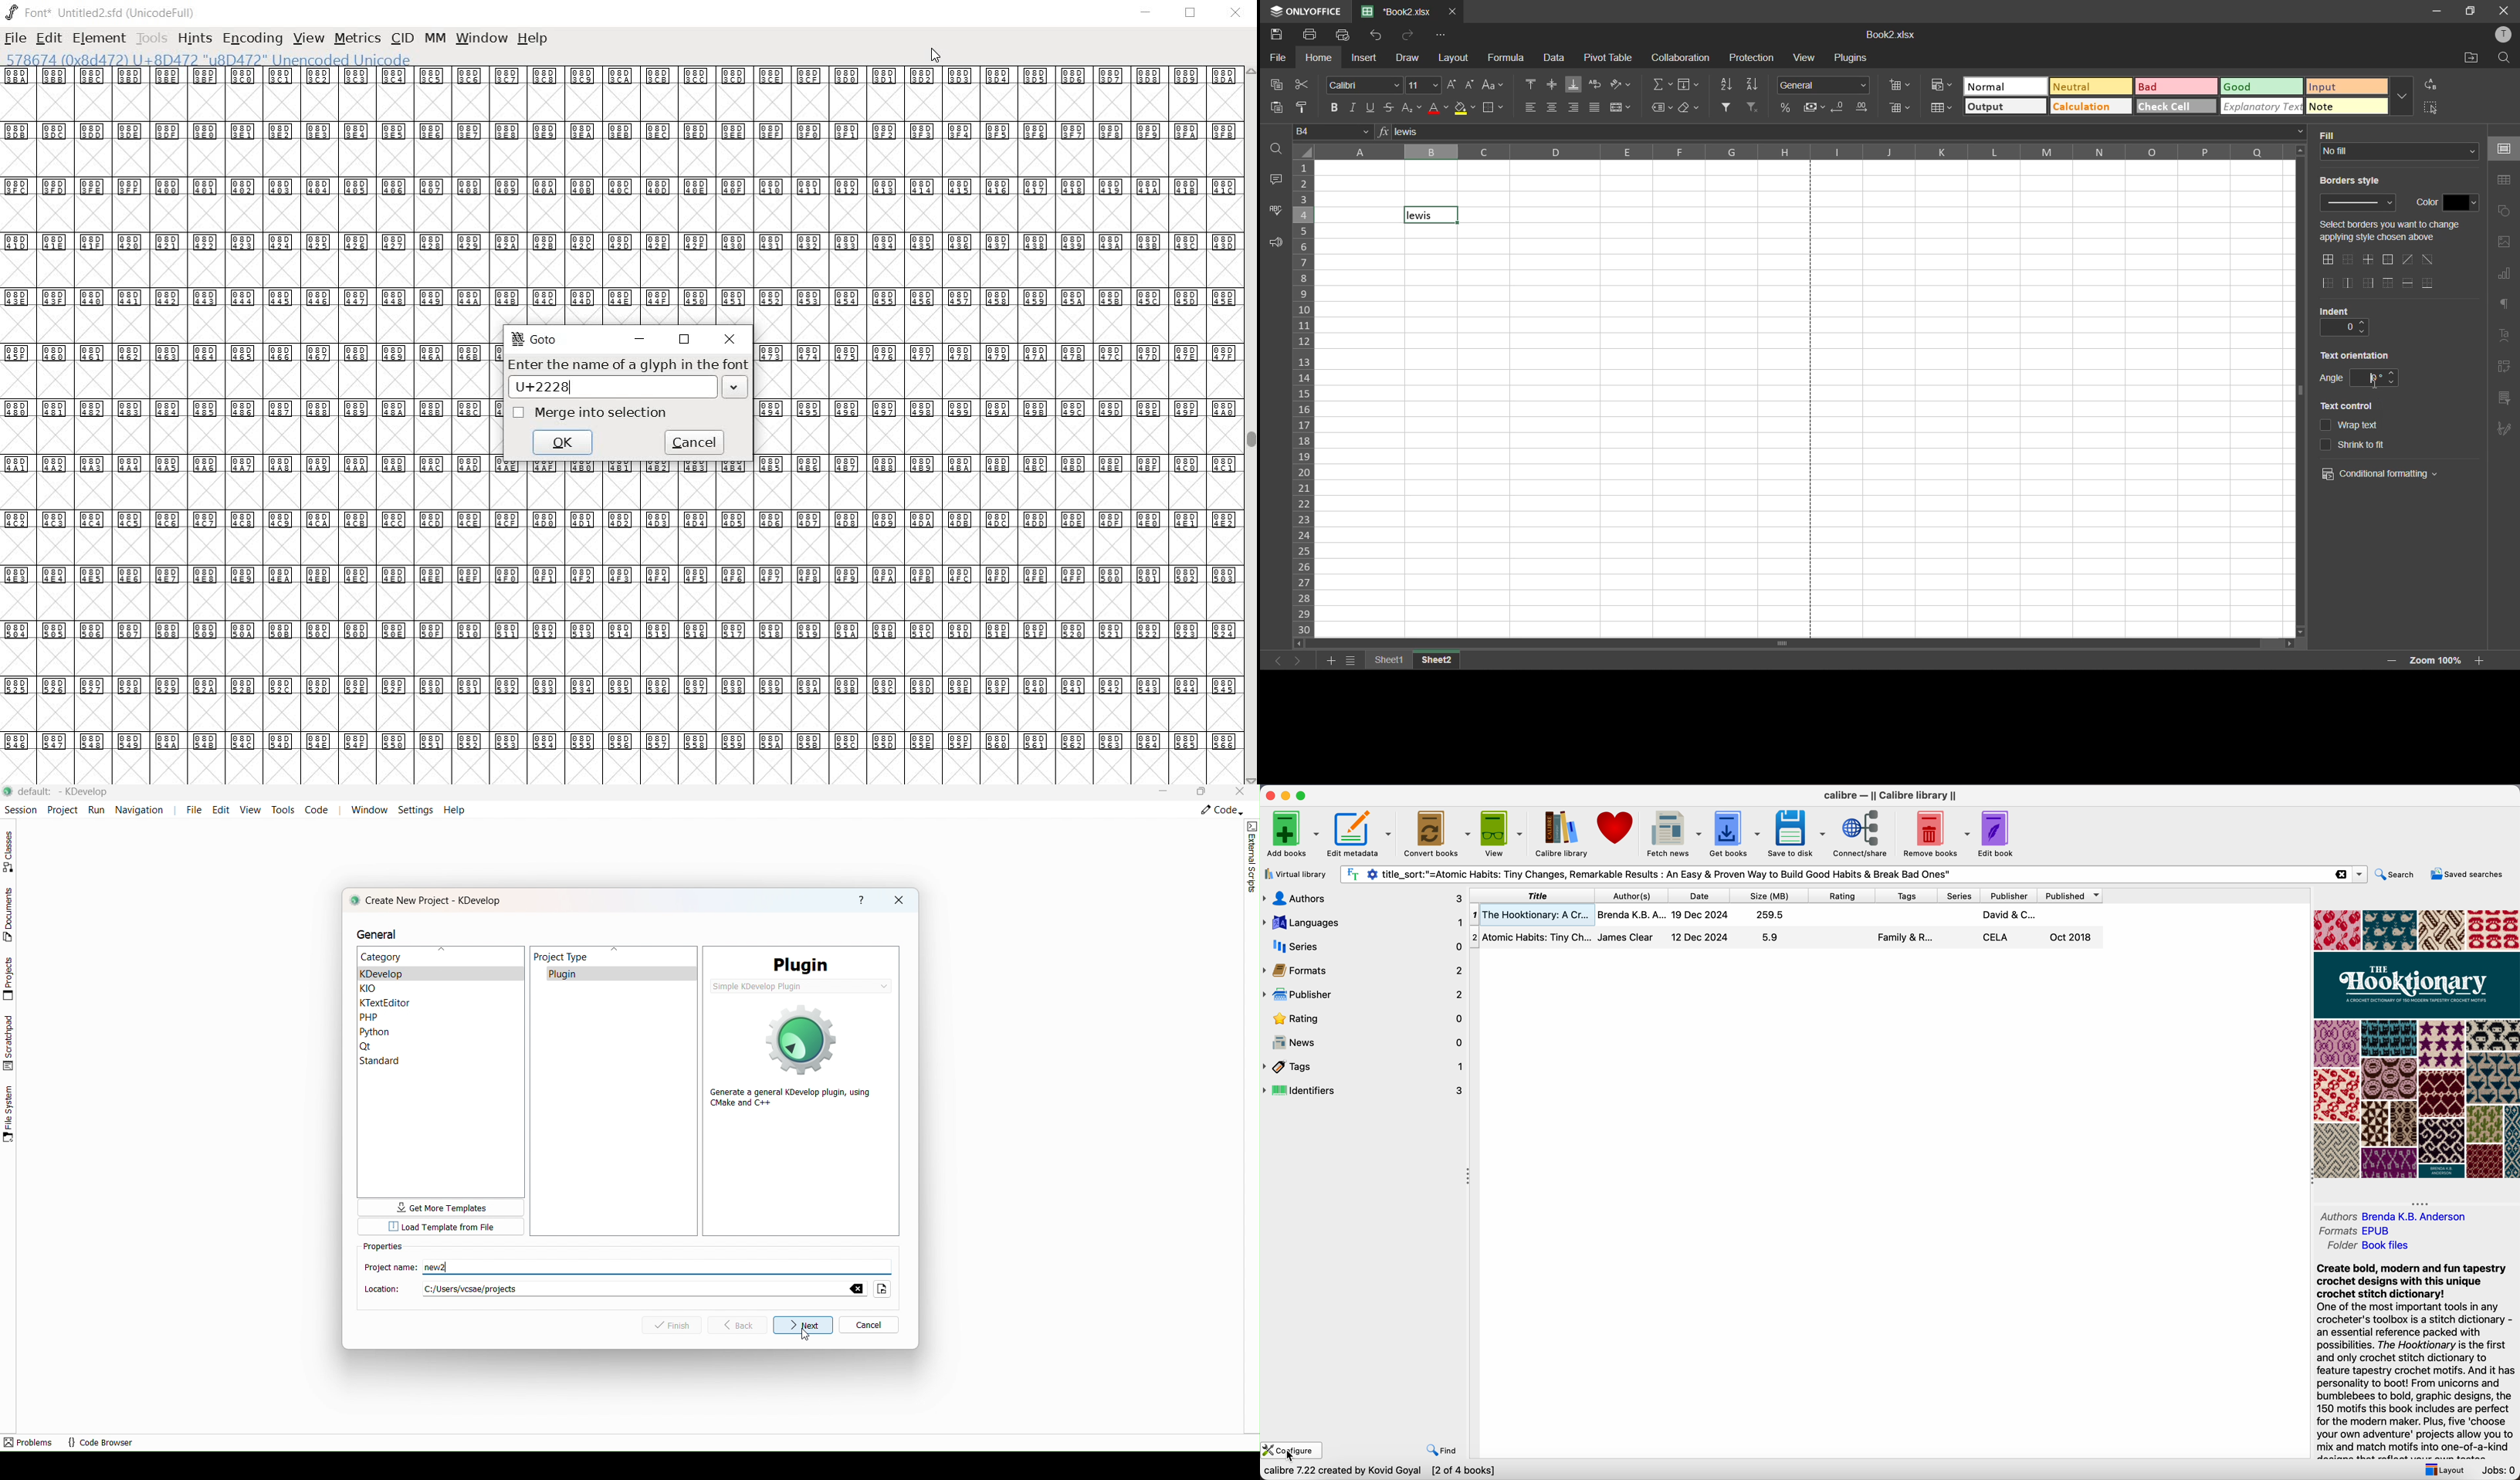  Describe the element at coordinates (536, 341) in the screenshot. I see `GoTo` at that location.